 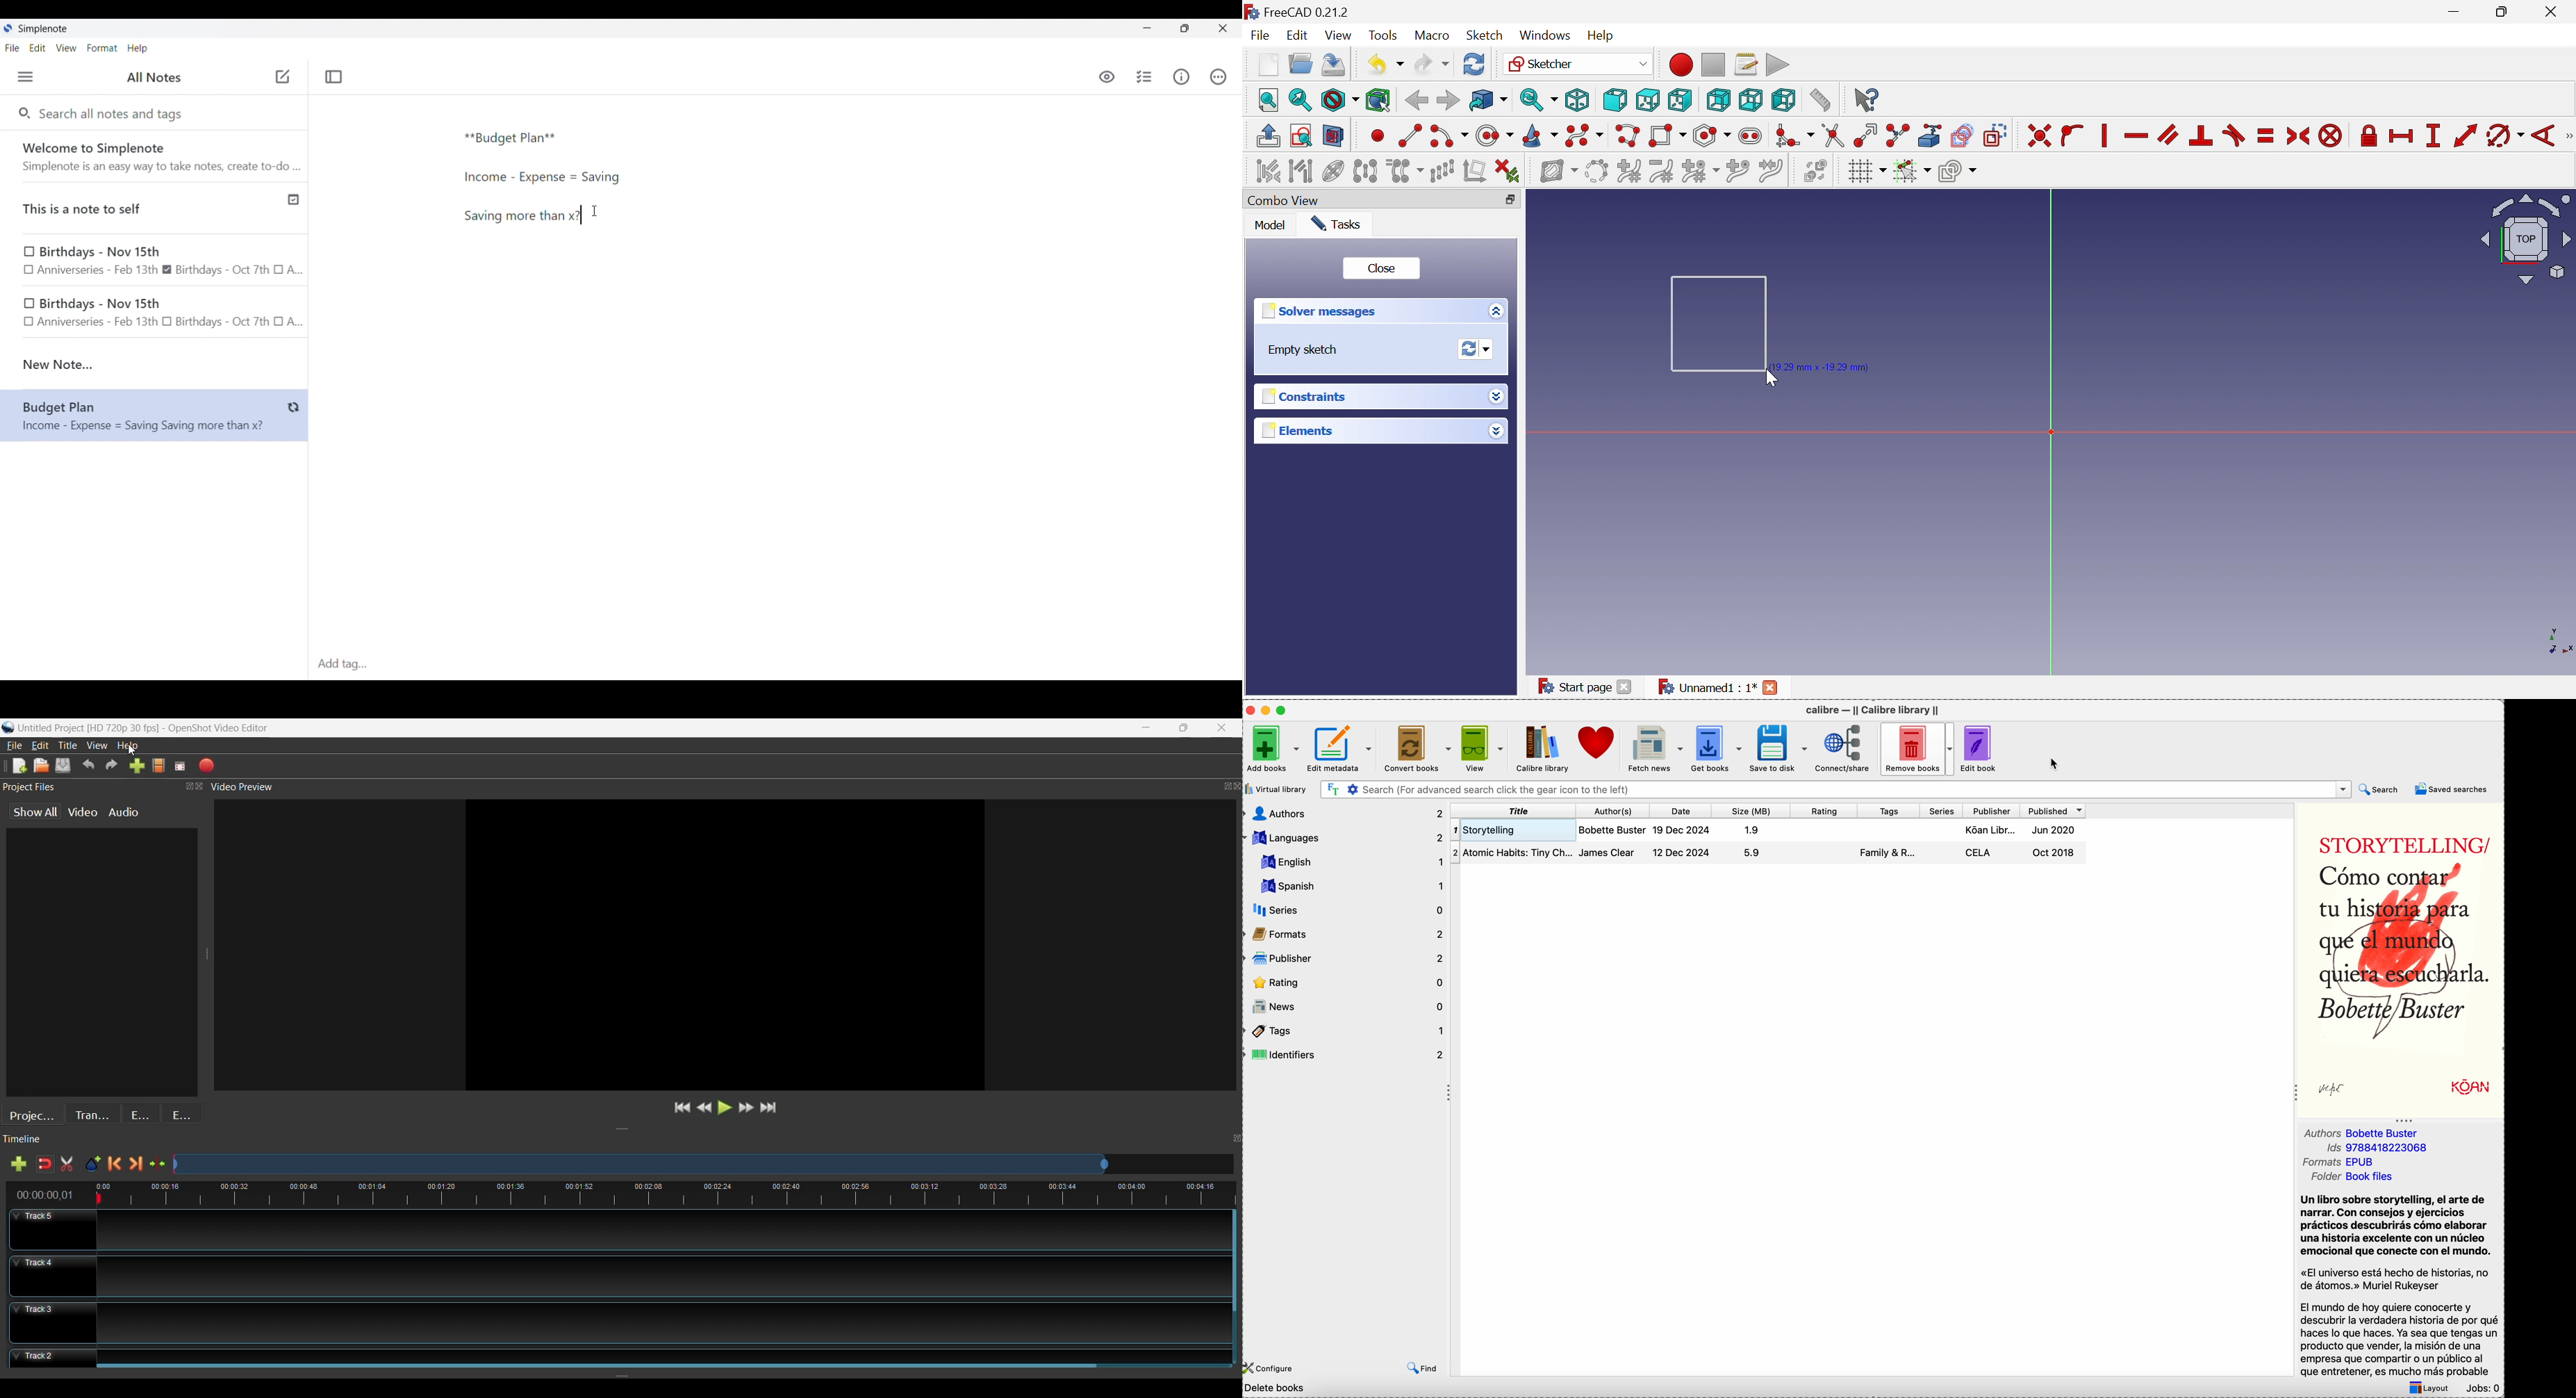 What do you see at coordinates (1615, 811) in the screenshot?
I see `author(s)` at bounding box center [1615, 811].